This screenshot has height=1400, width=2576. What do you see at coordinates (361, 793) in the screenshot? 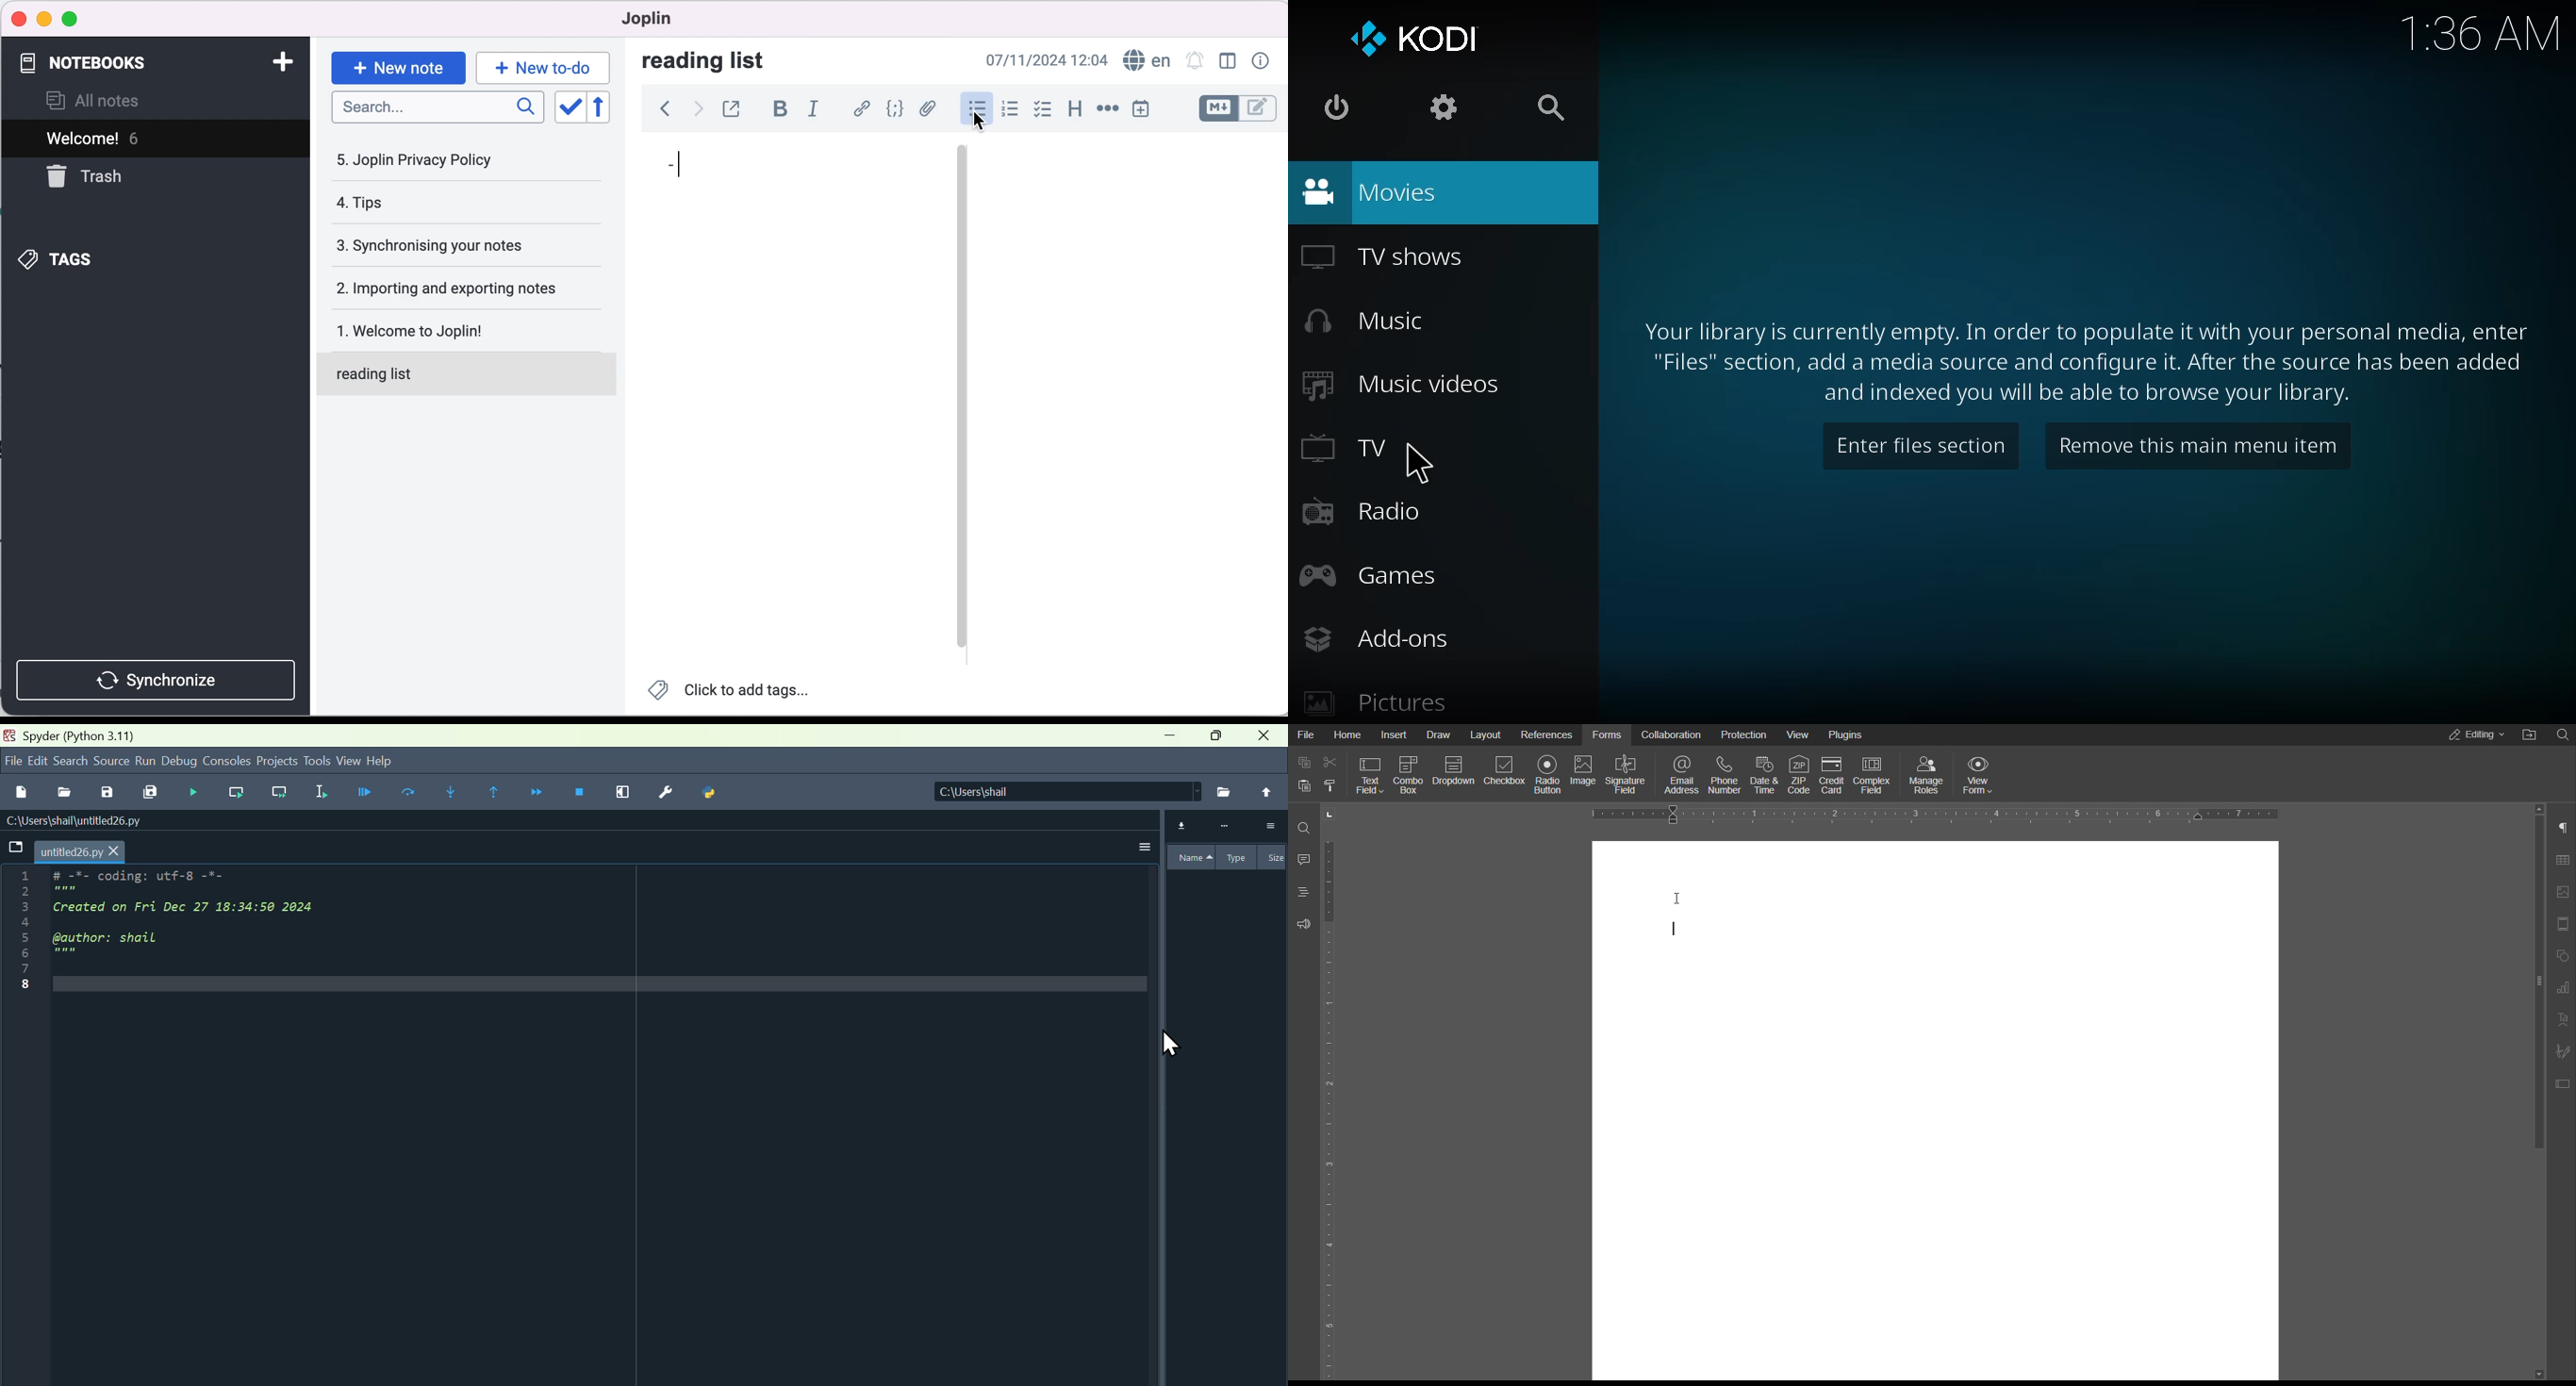
I see `Debug file` at bounding box center [361, 793].